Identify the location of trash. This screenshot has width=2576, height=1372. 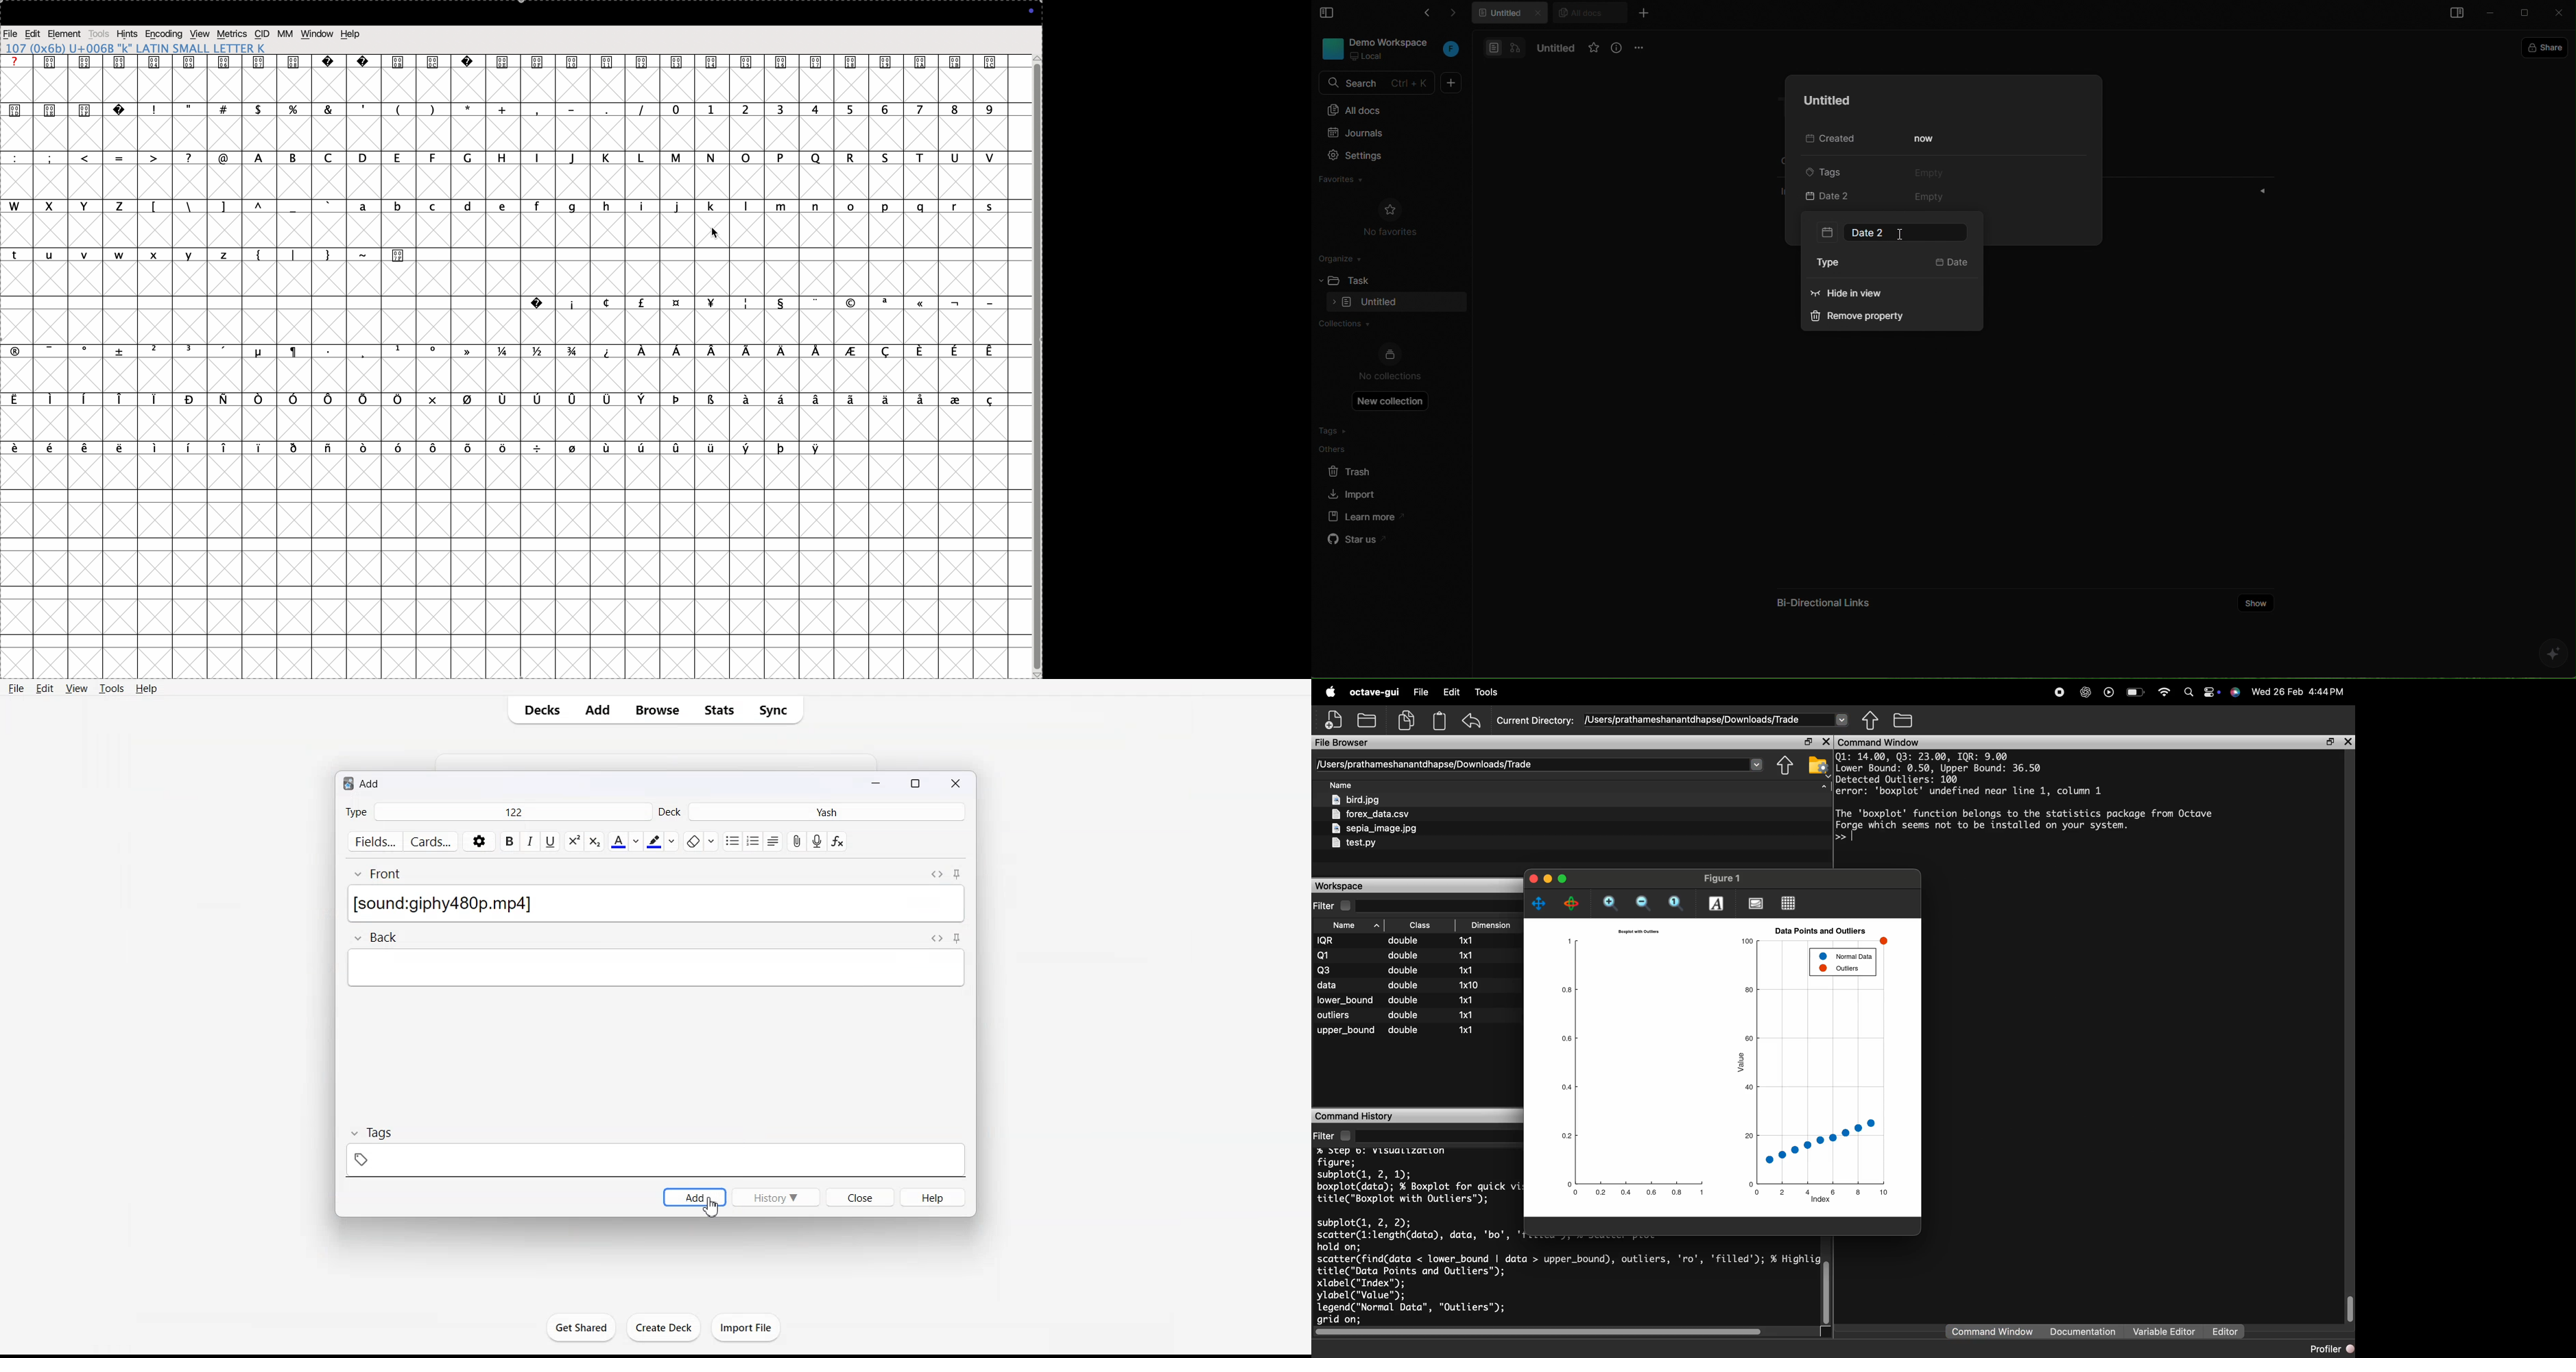
(1360, 469).